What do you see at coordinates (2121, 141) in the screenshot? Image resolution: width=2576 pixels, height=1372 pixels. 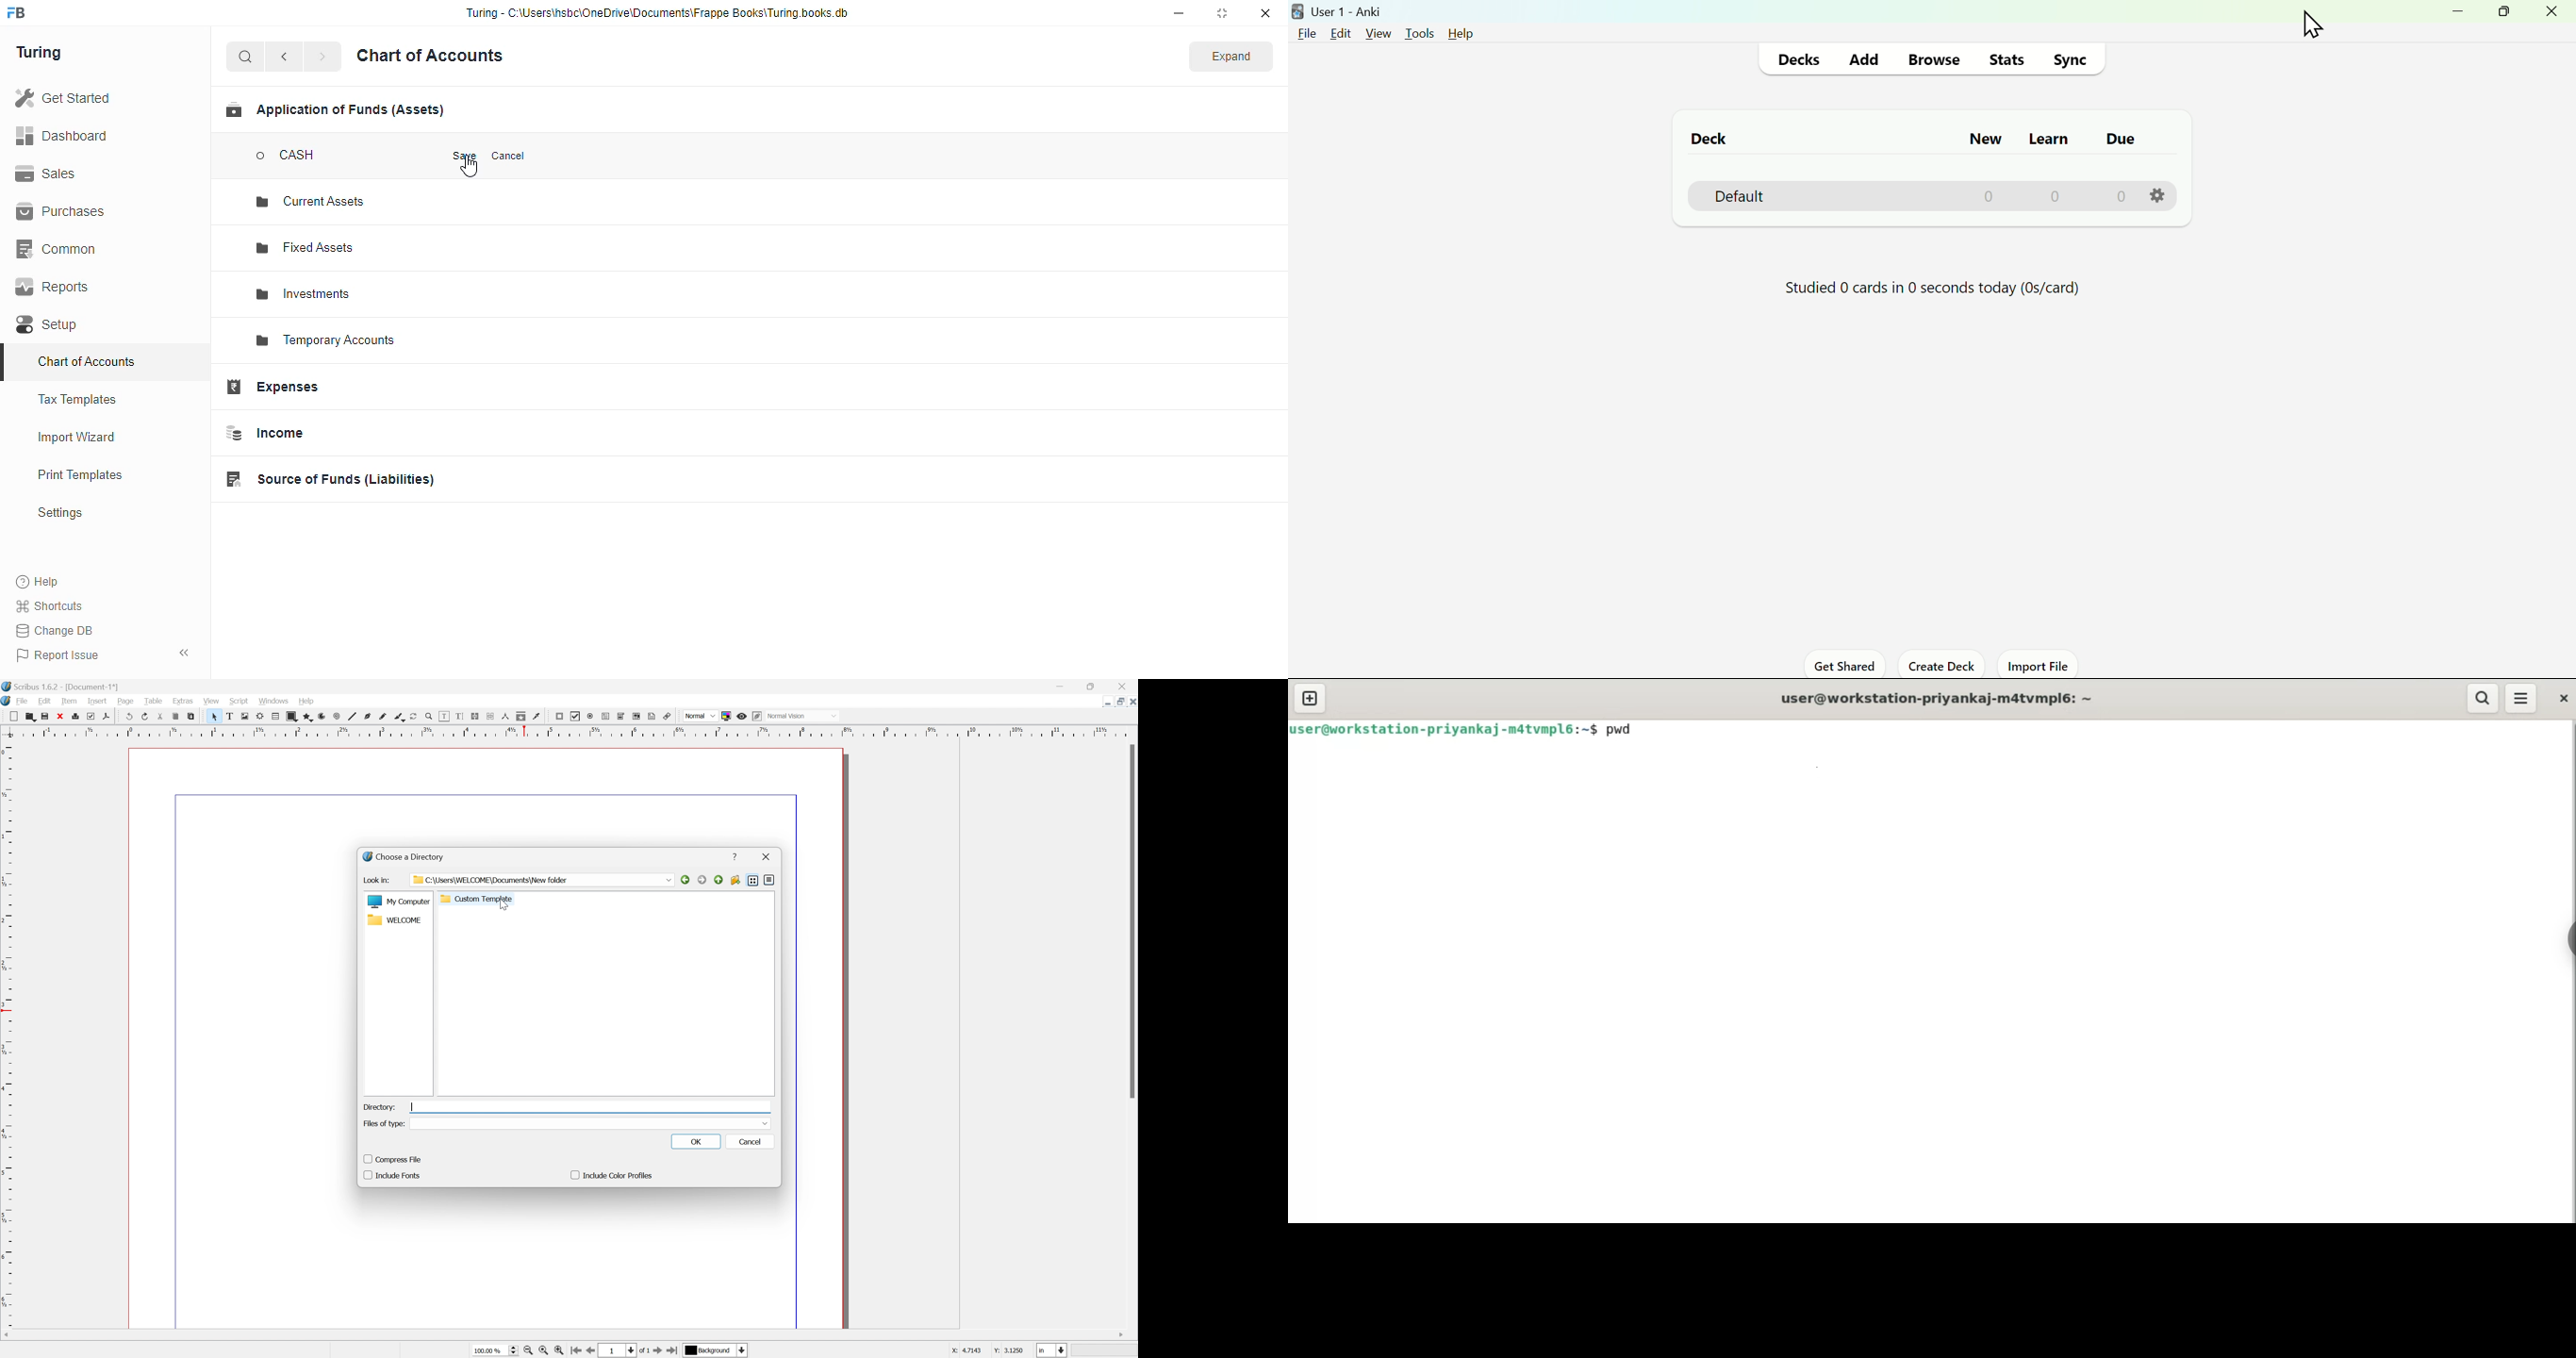 I see `Due` at bounding box center [2121, 141].